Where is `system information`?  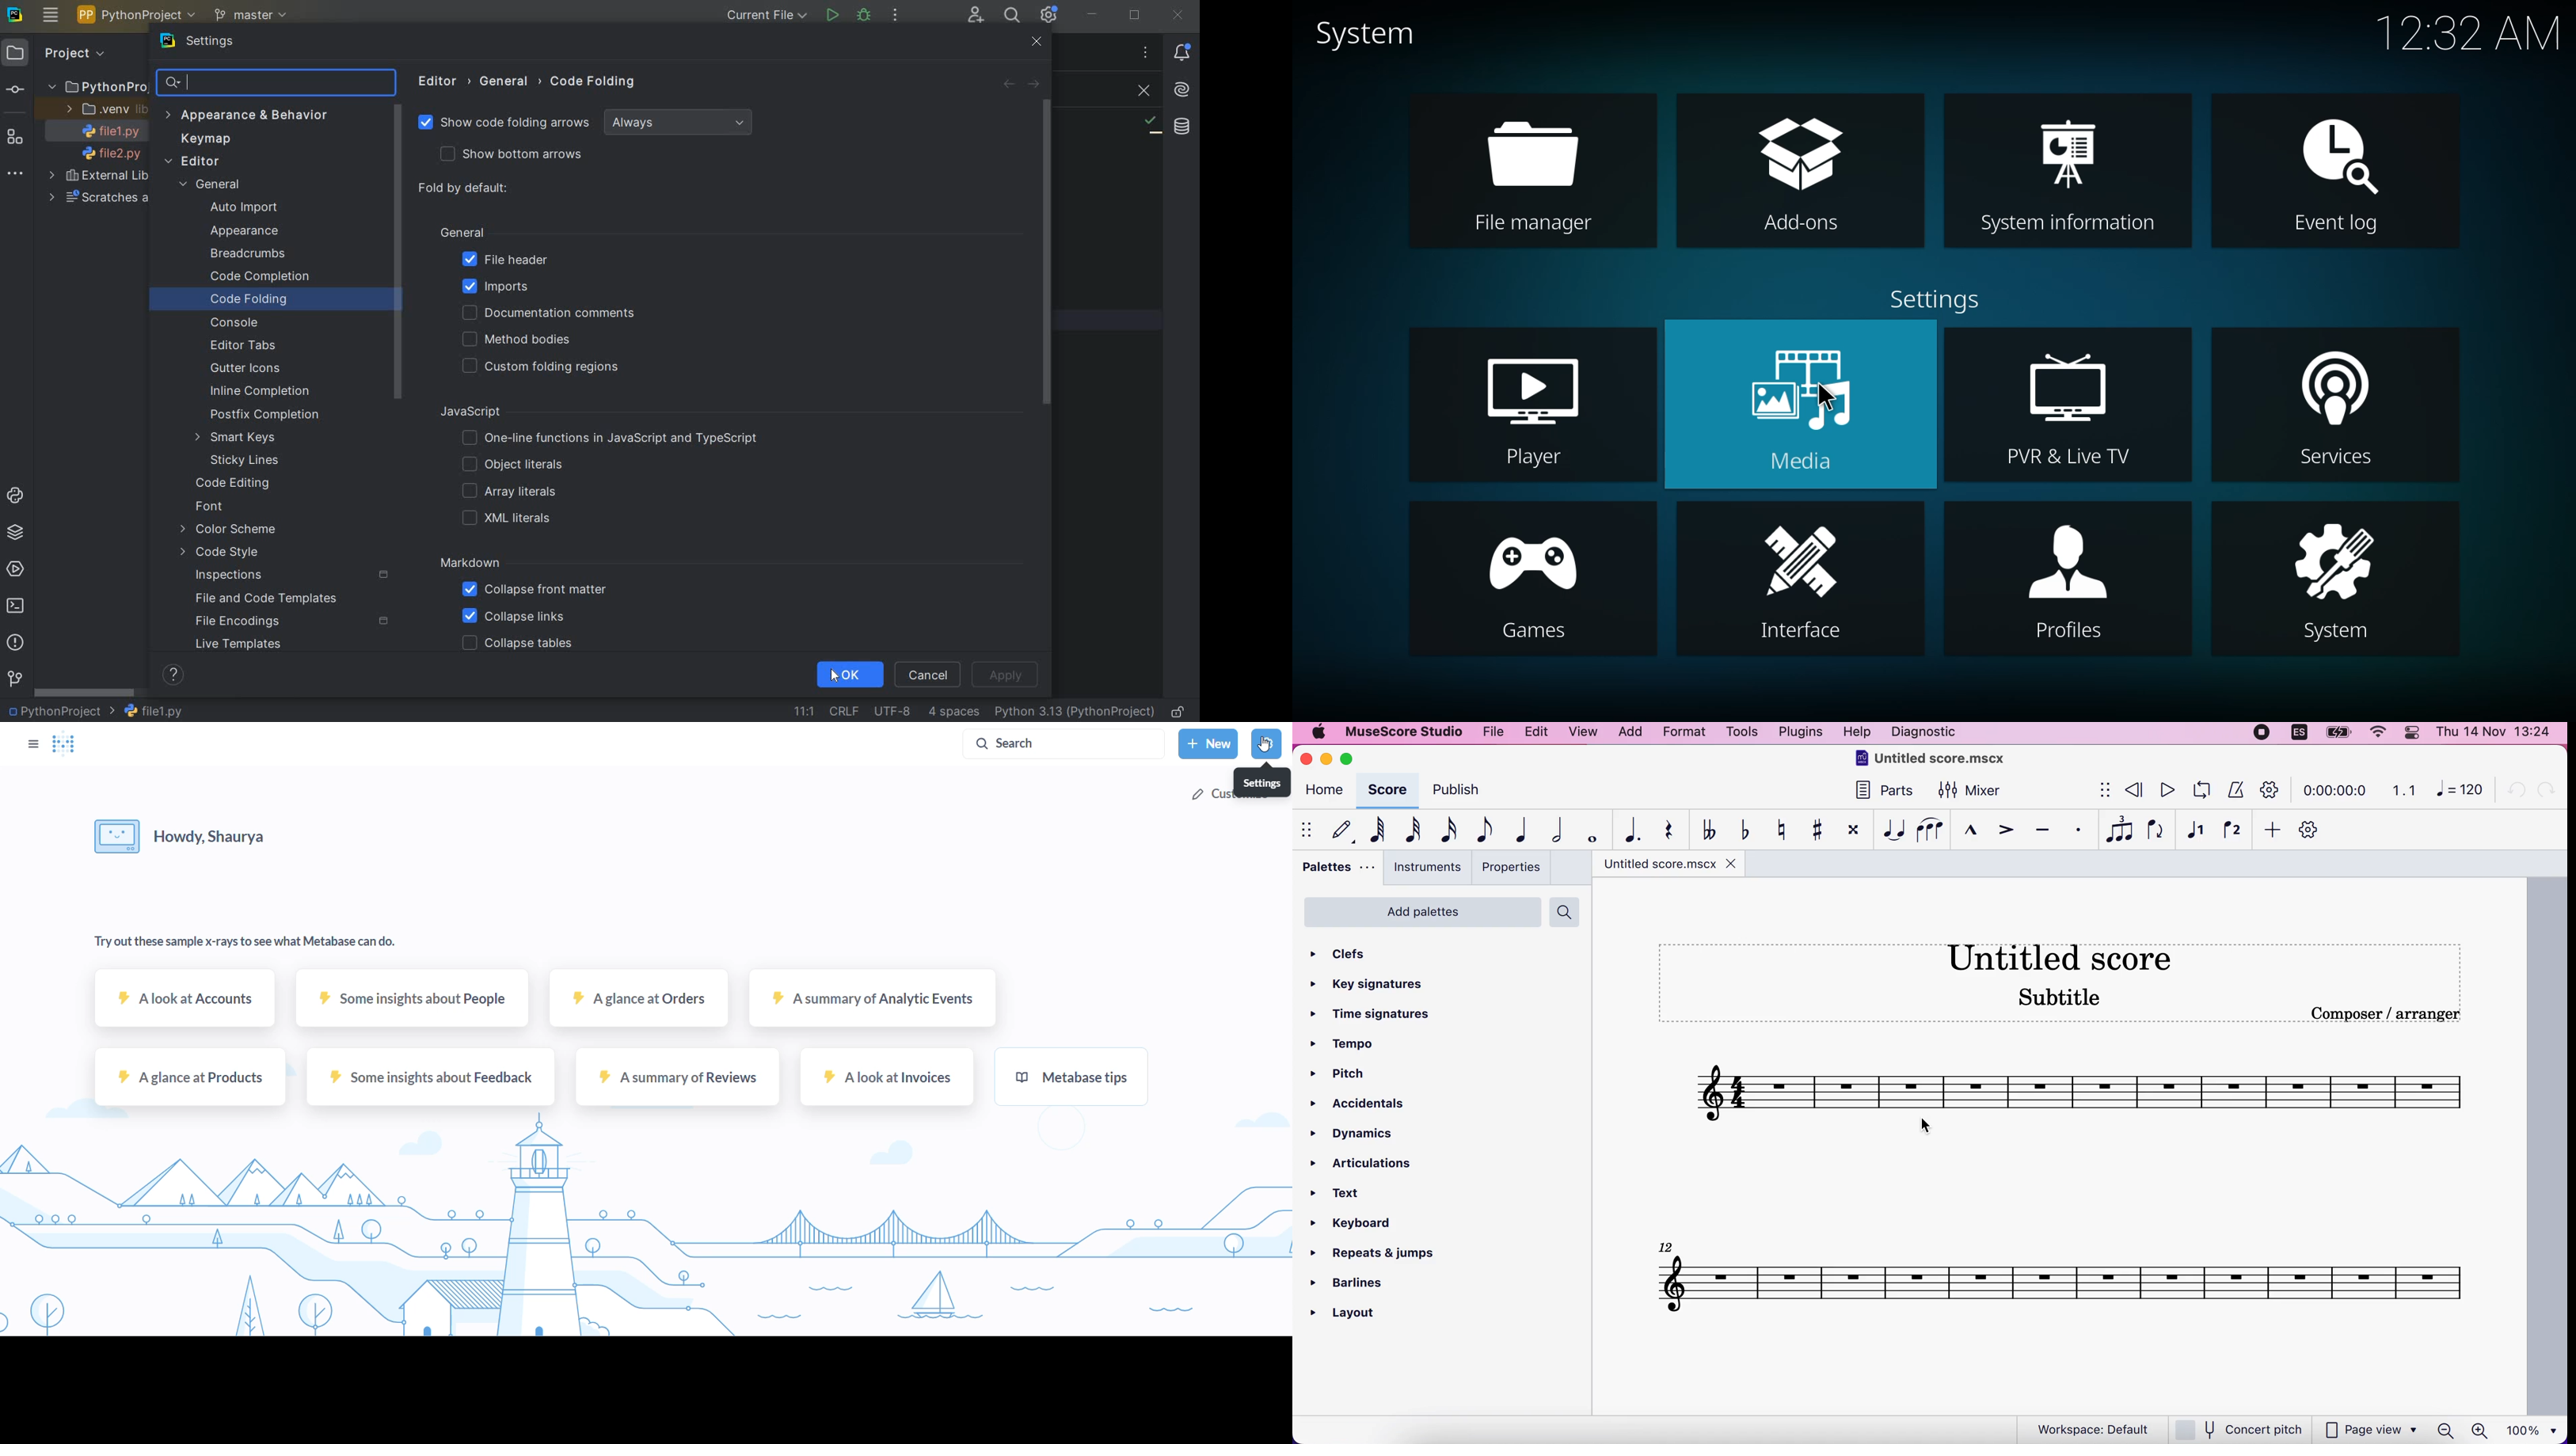
system information is located at coordinates (2071, 172).